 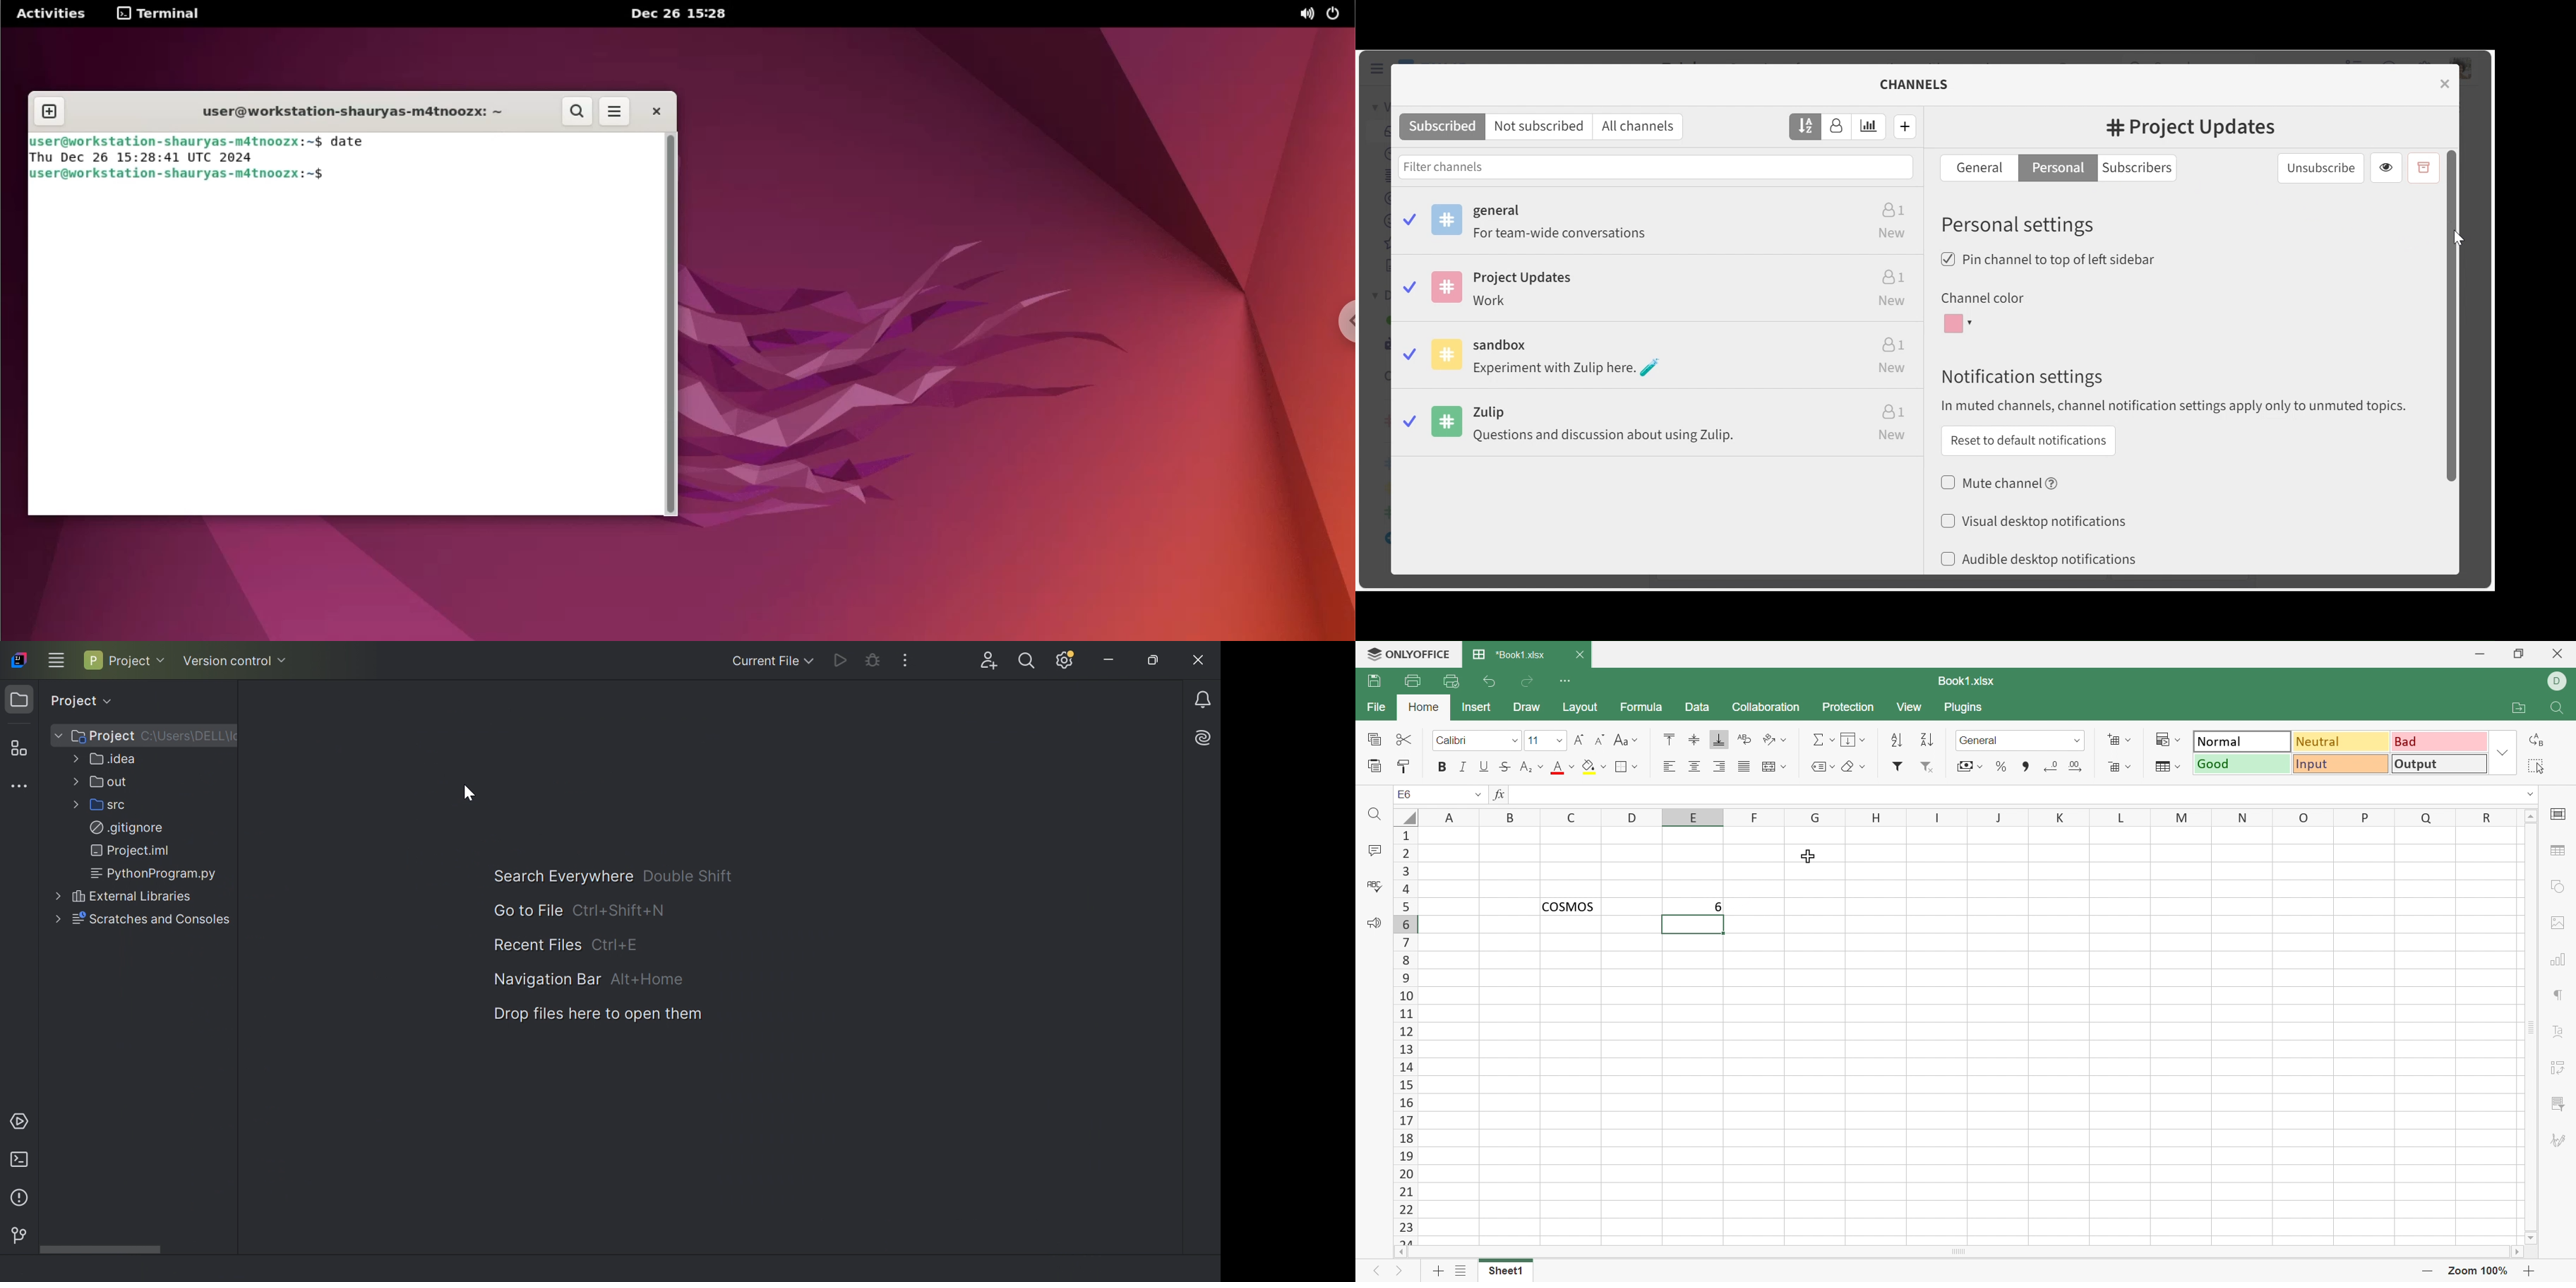 I want to click on Save, so click(x=1373, y=681).